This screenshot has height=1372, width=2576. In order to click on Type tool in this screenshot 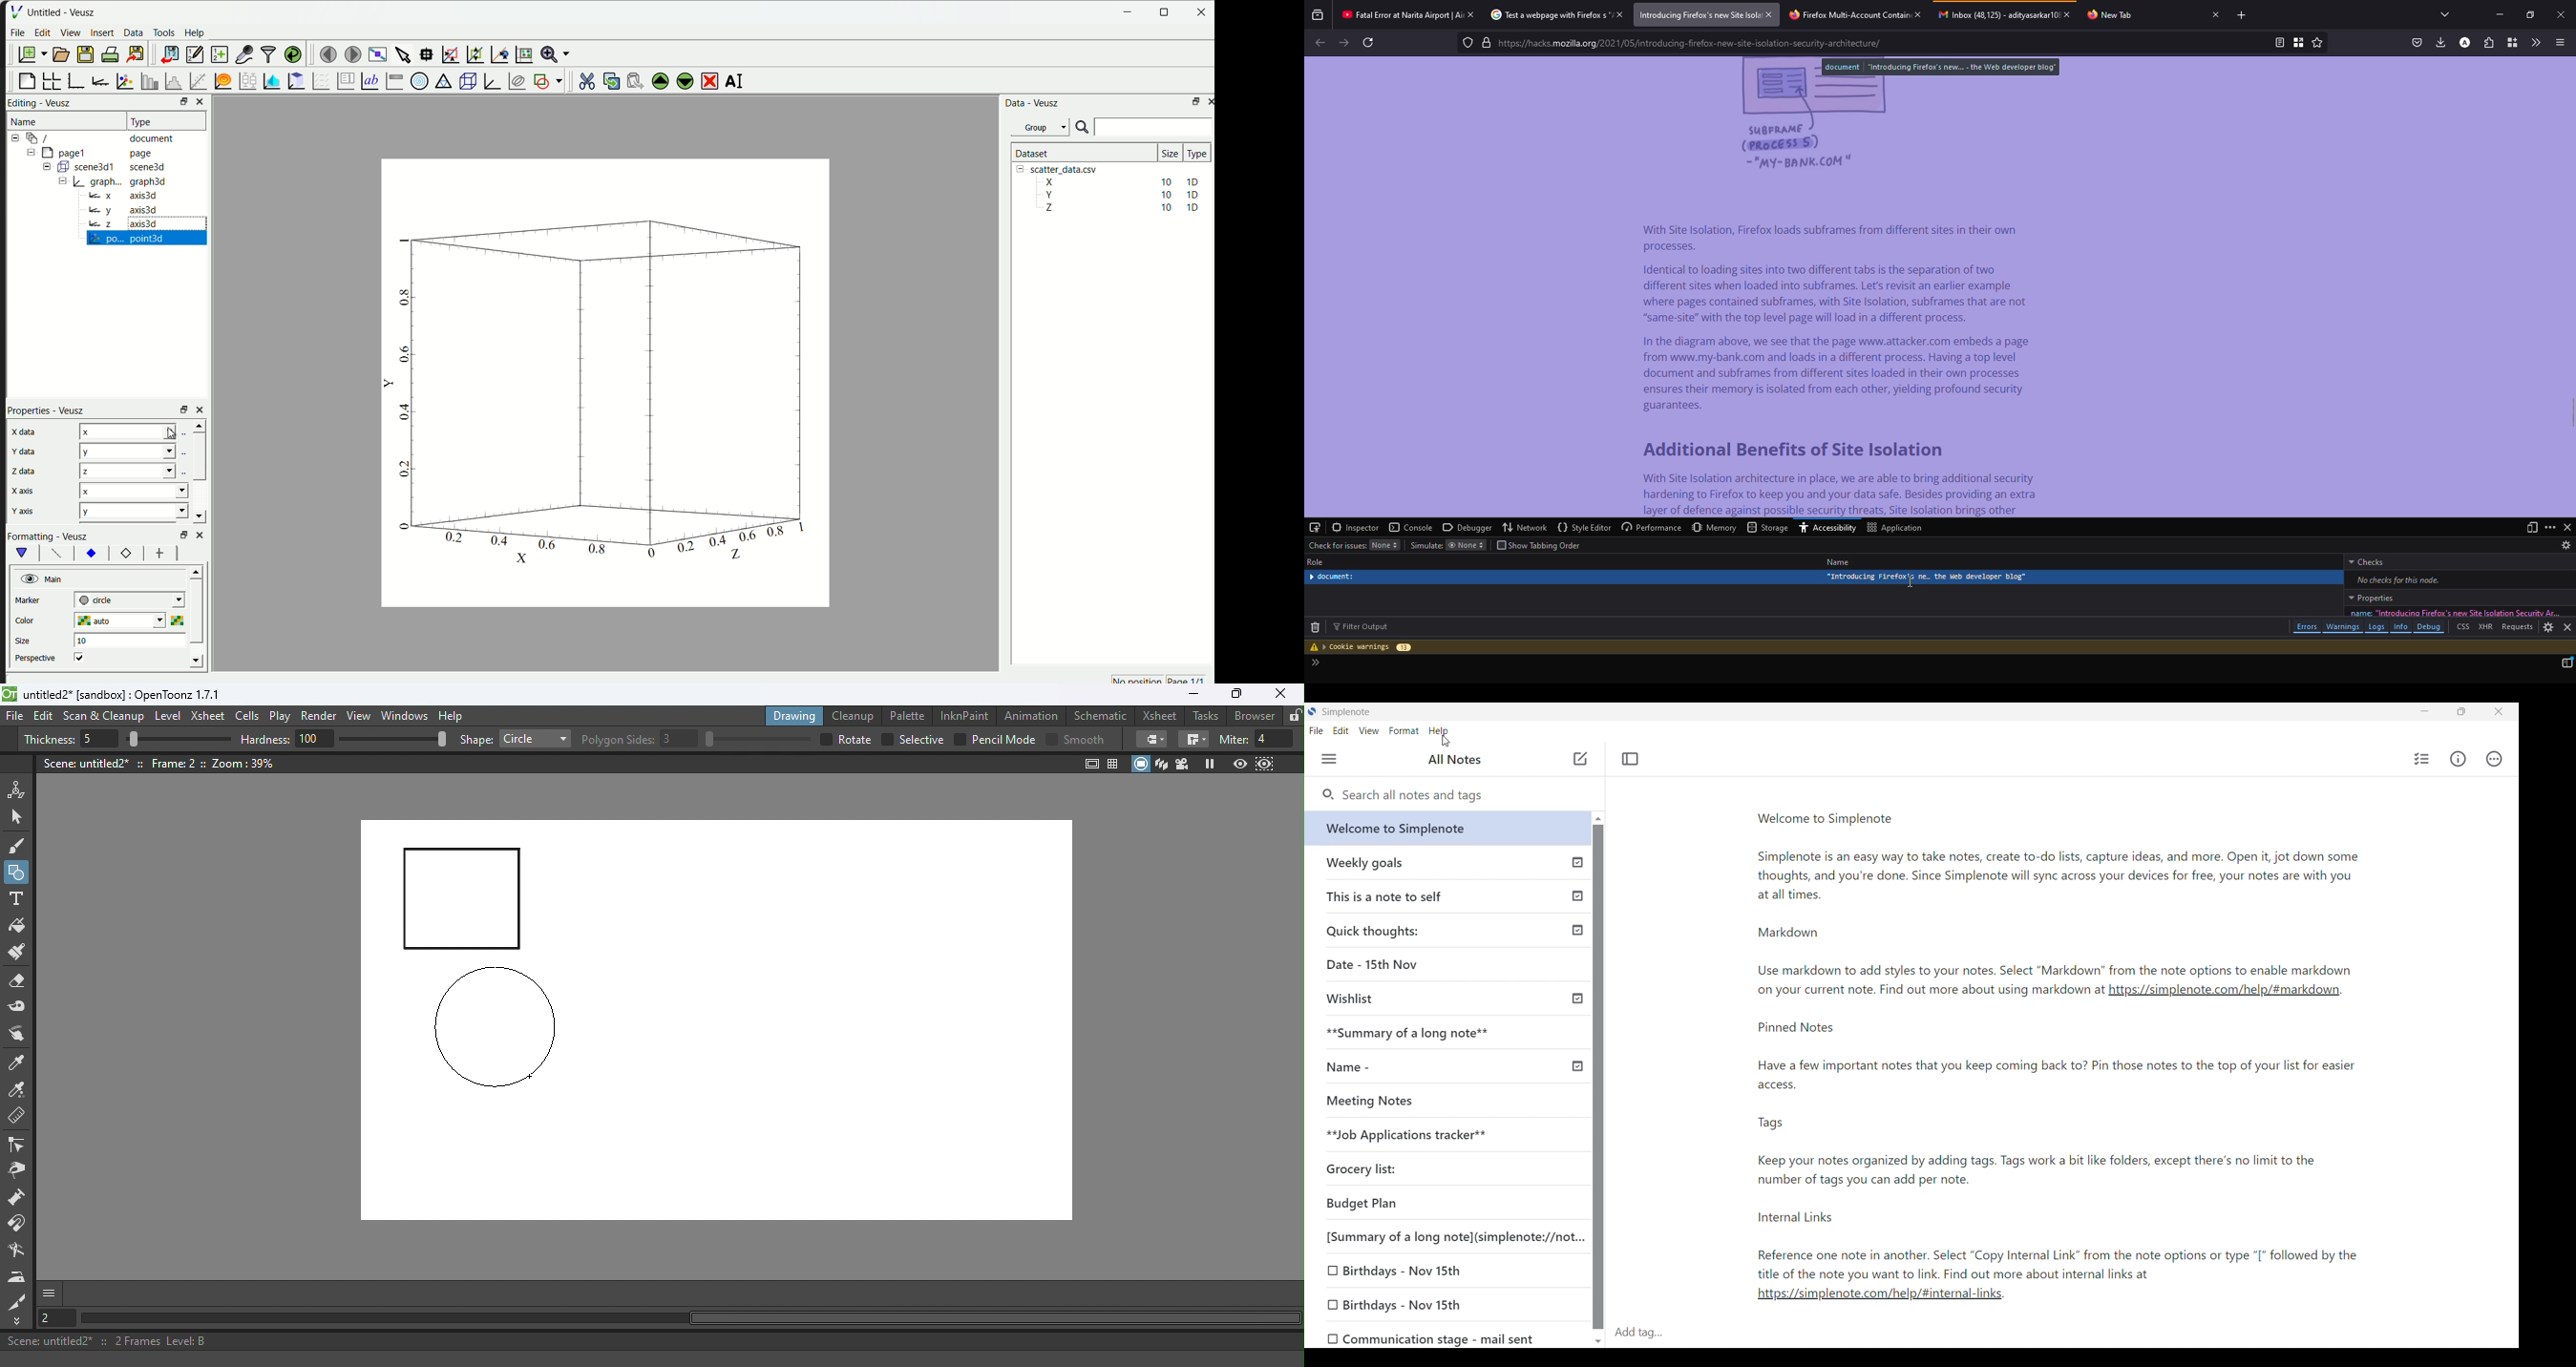, I will do `click(16, 900)`.